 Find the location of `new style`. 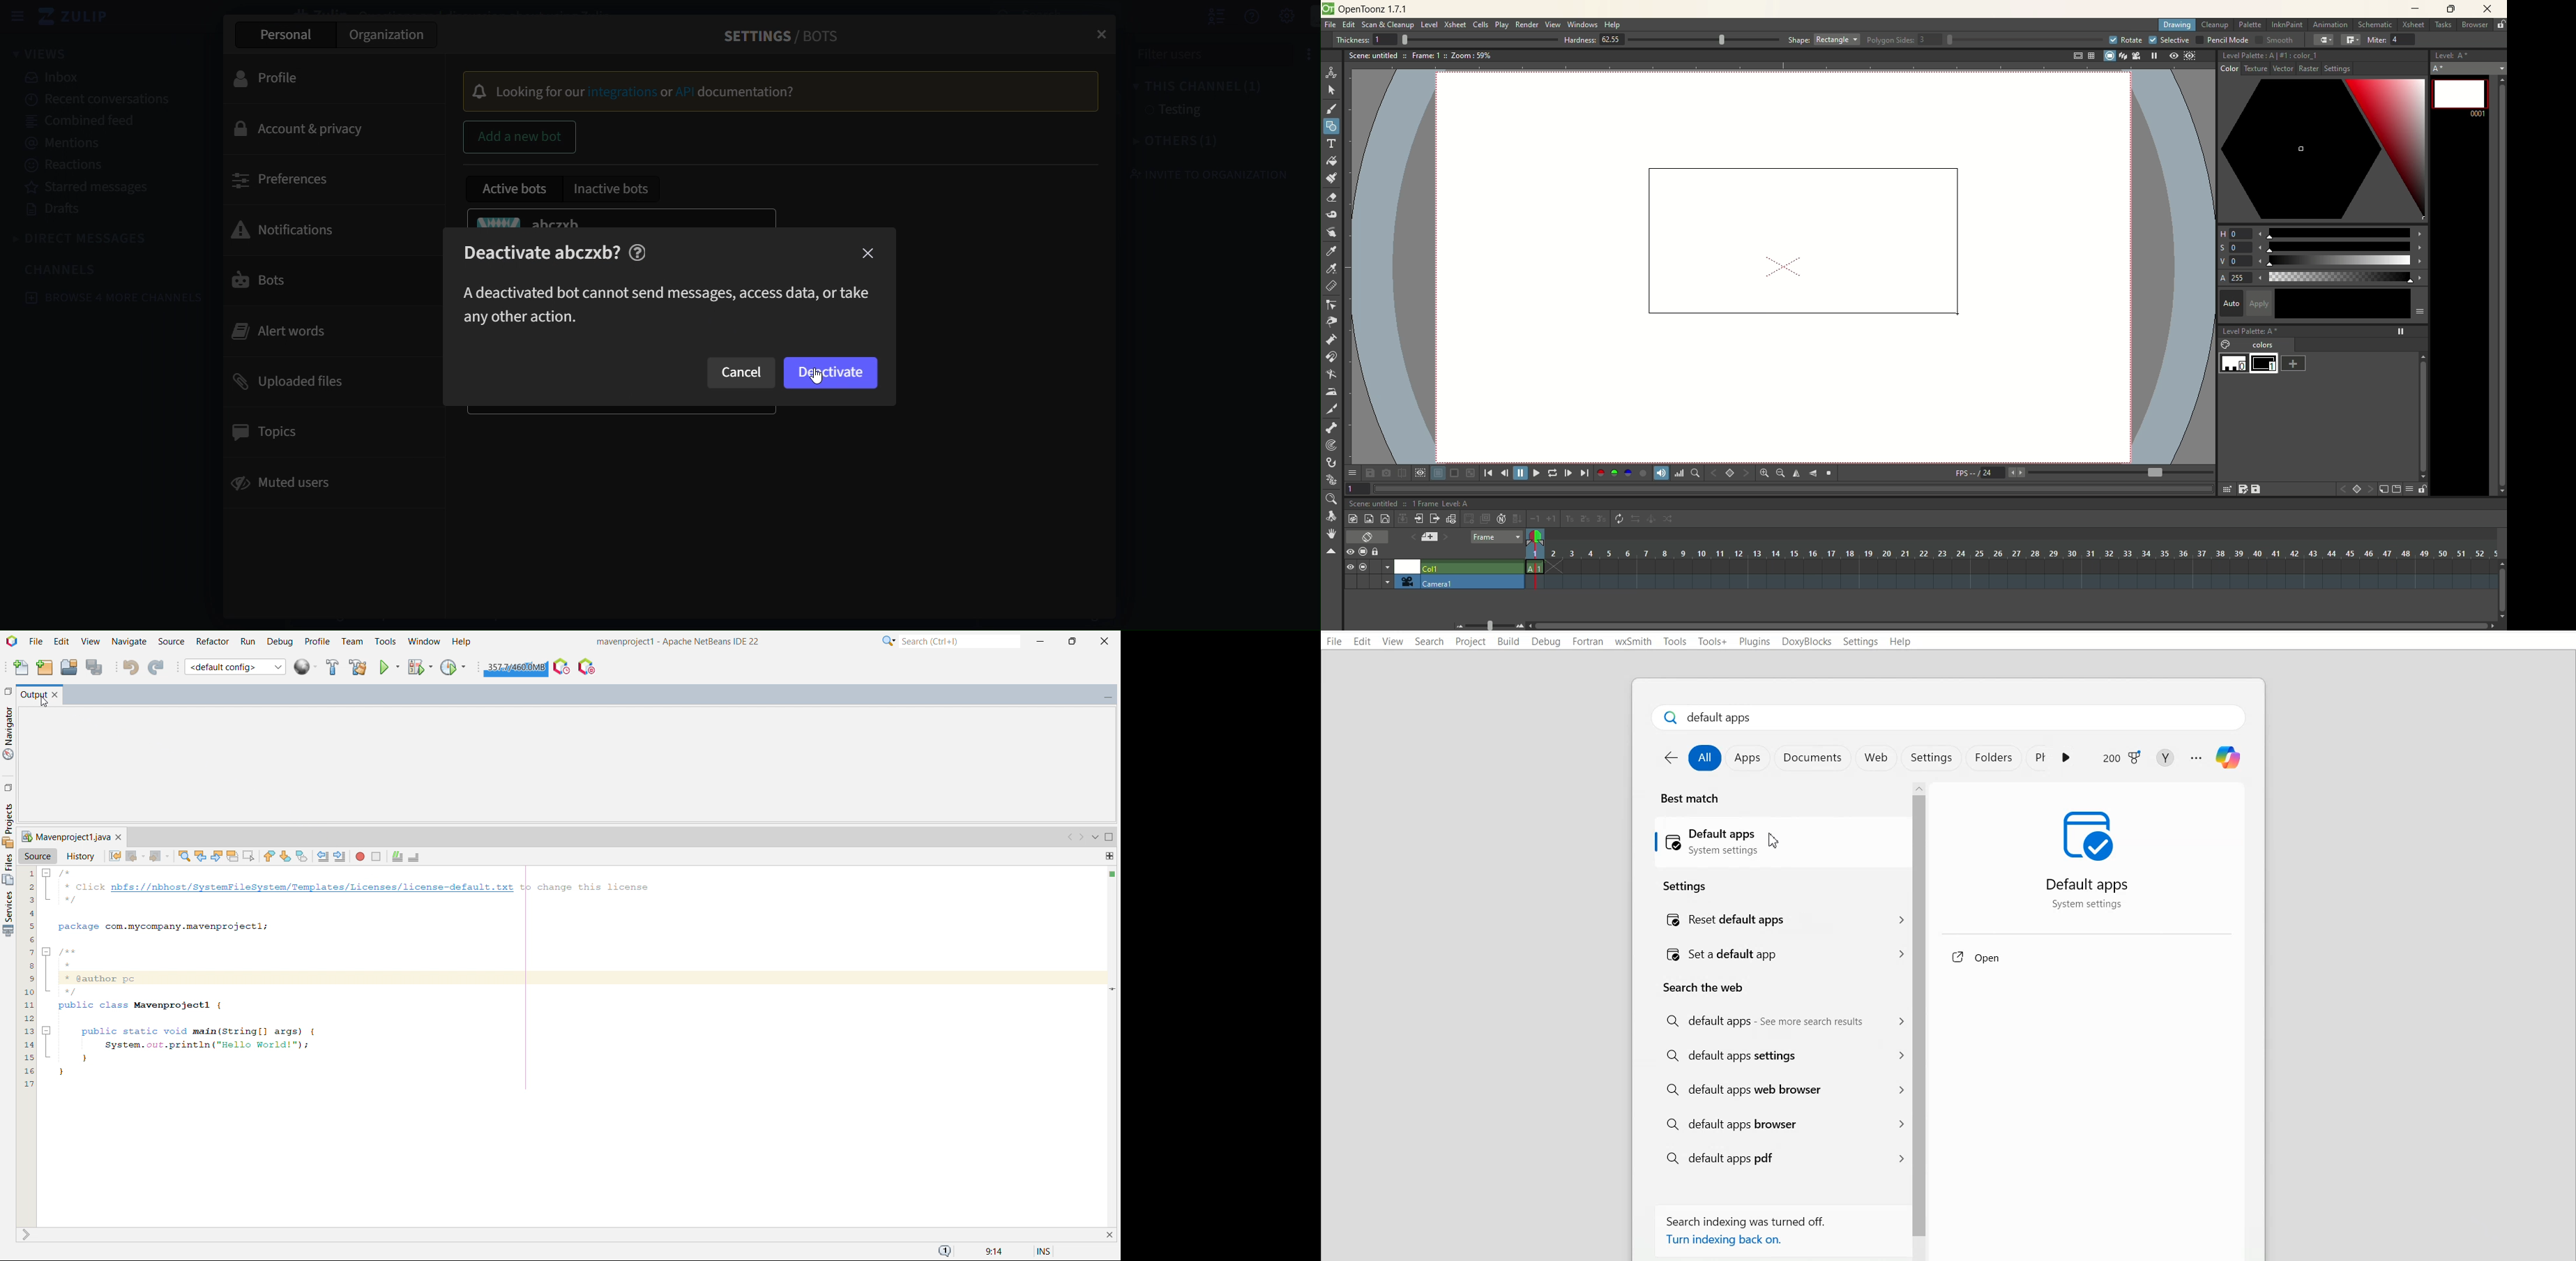

new style is located at coordinates (2384, 490).